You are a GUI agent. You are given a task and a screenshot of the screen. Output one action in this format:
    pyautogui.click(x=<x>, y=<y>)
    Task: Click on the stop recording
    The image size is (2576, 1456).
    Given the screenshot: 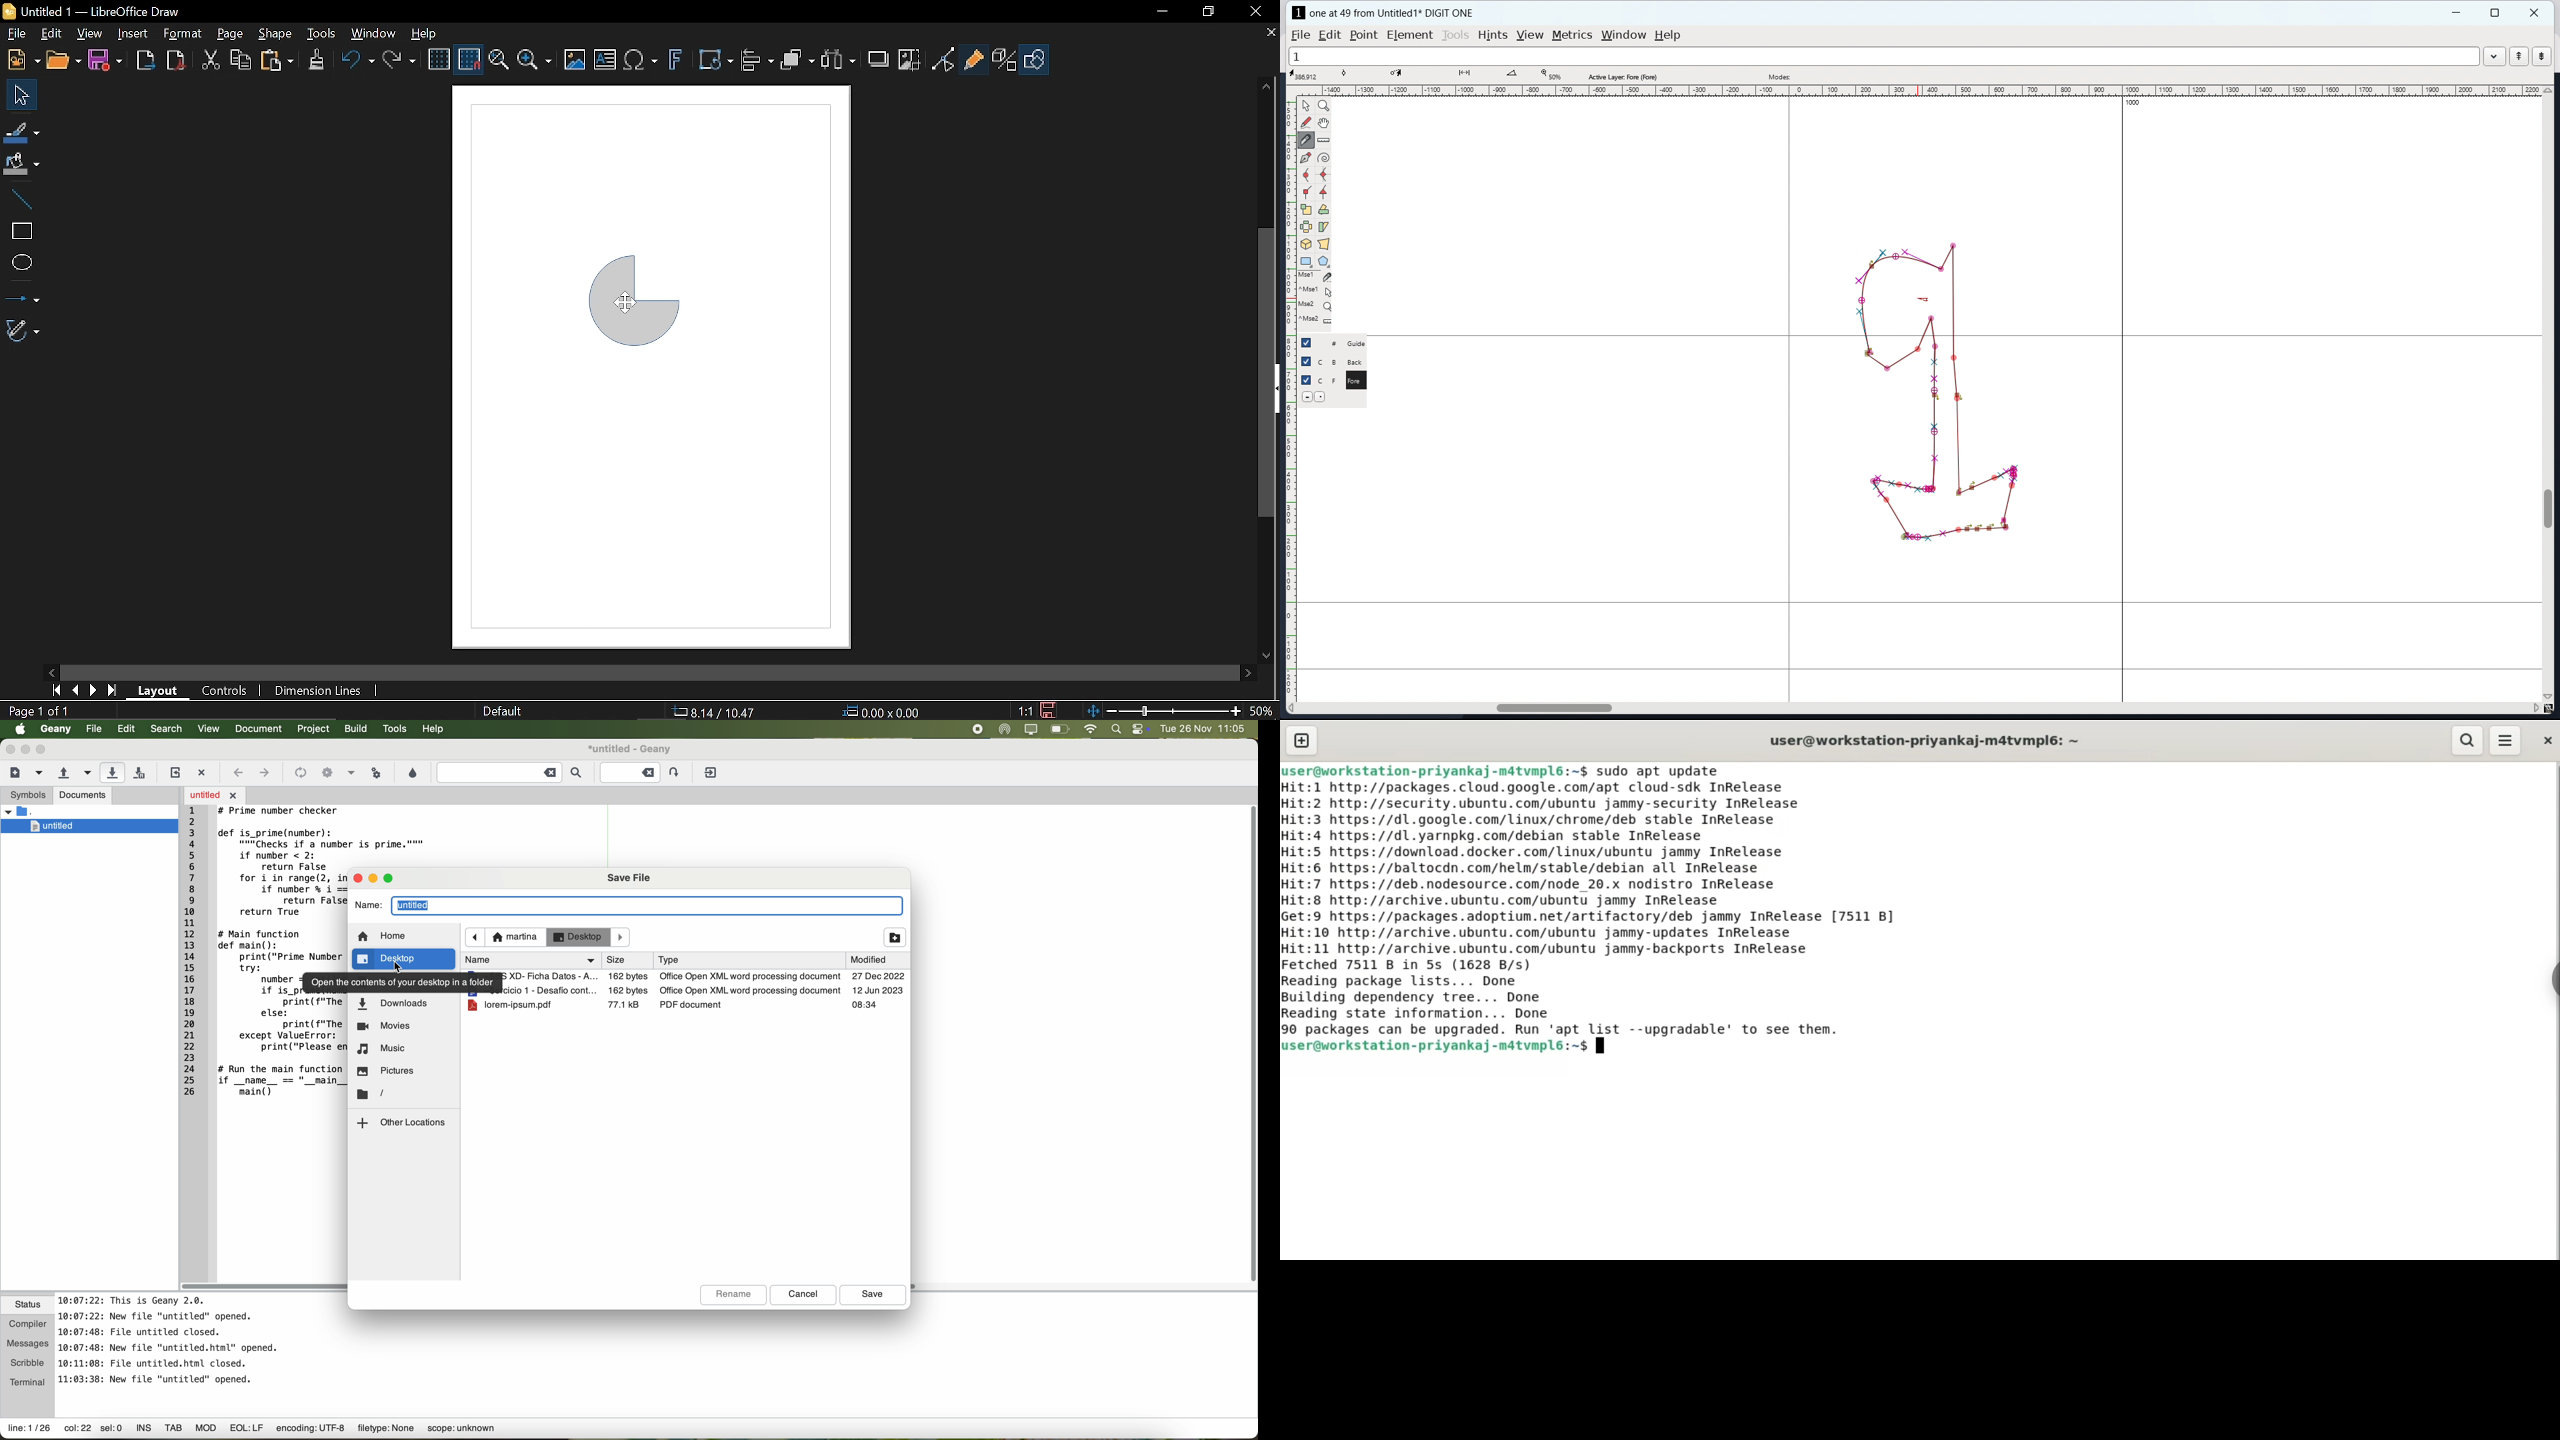 What is the action you would take?
    pyautogui.click(x=978, y=729)
    